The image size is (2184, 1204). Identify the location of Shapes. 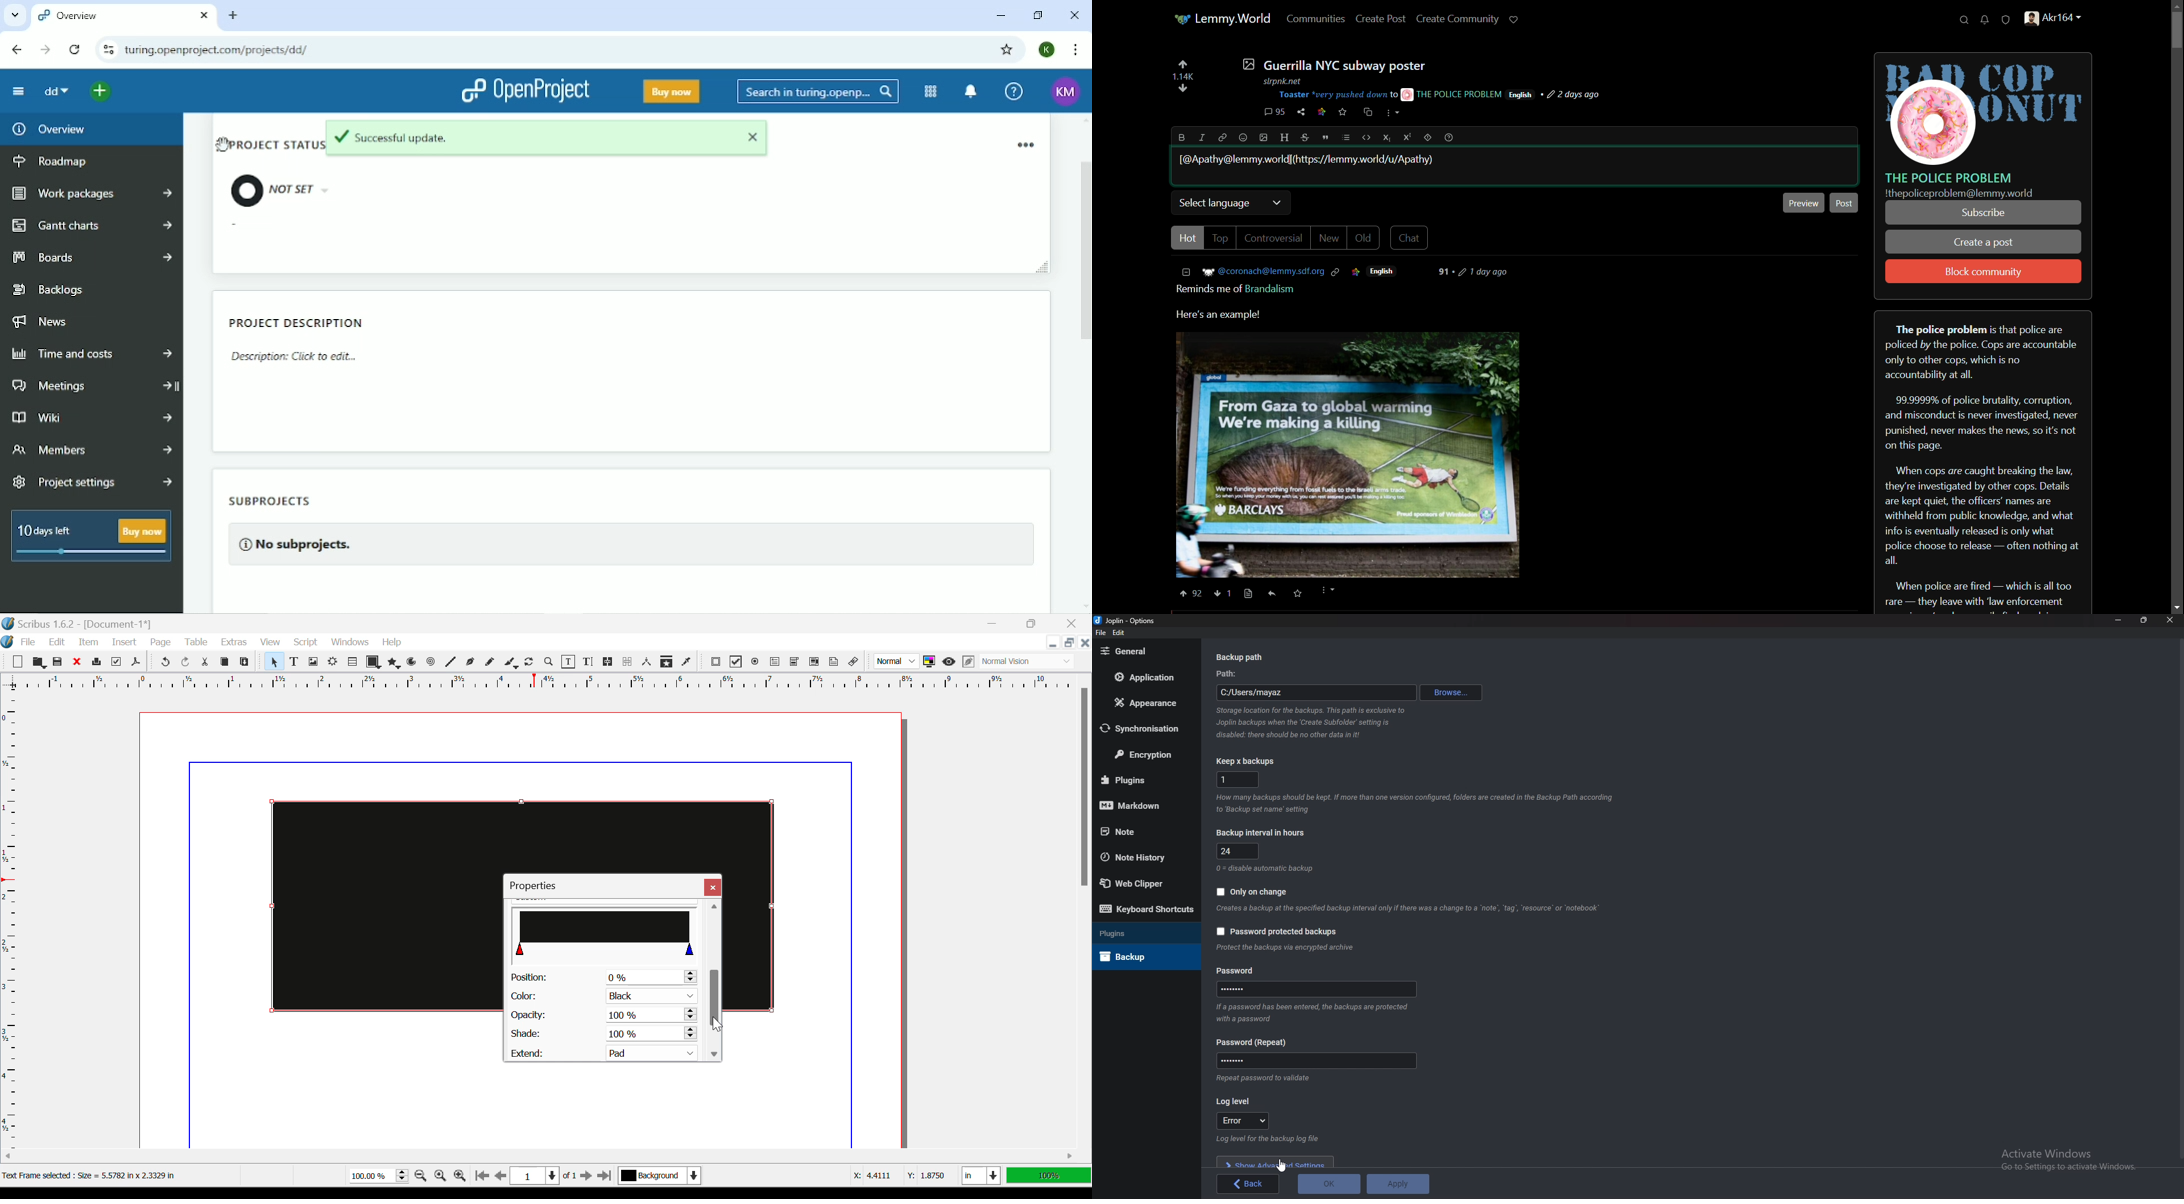
(373, 663).